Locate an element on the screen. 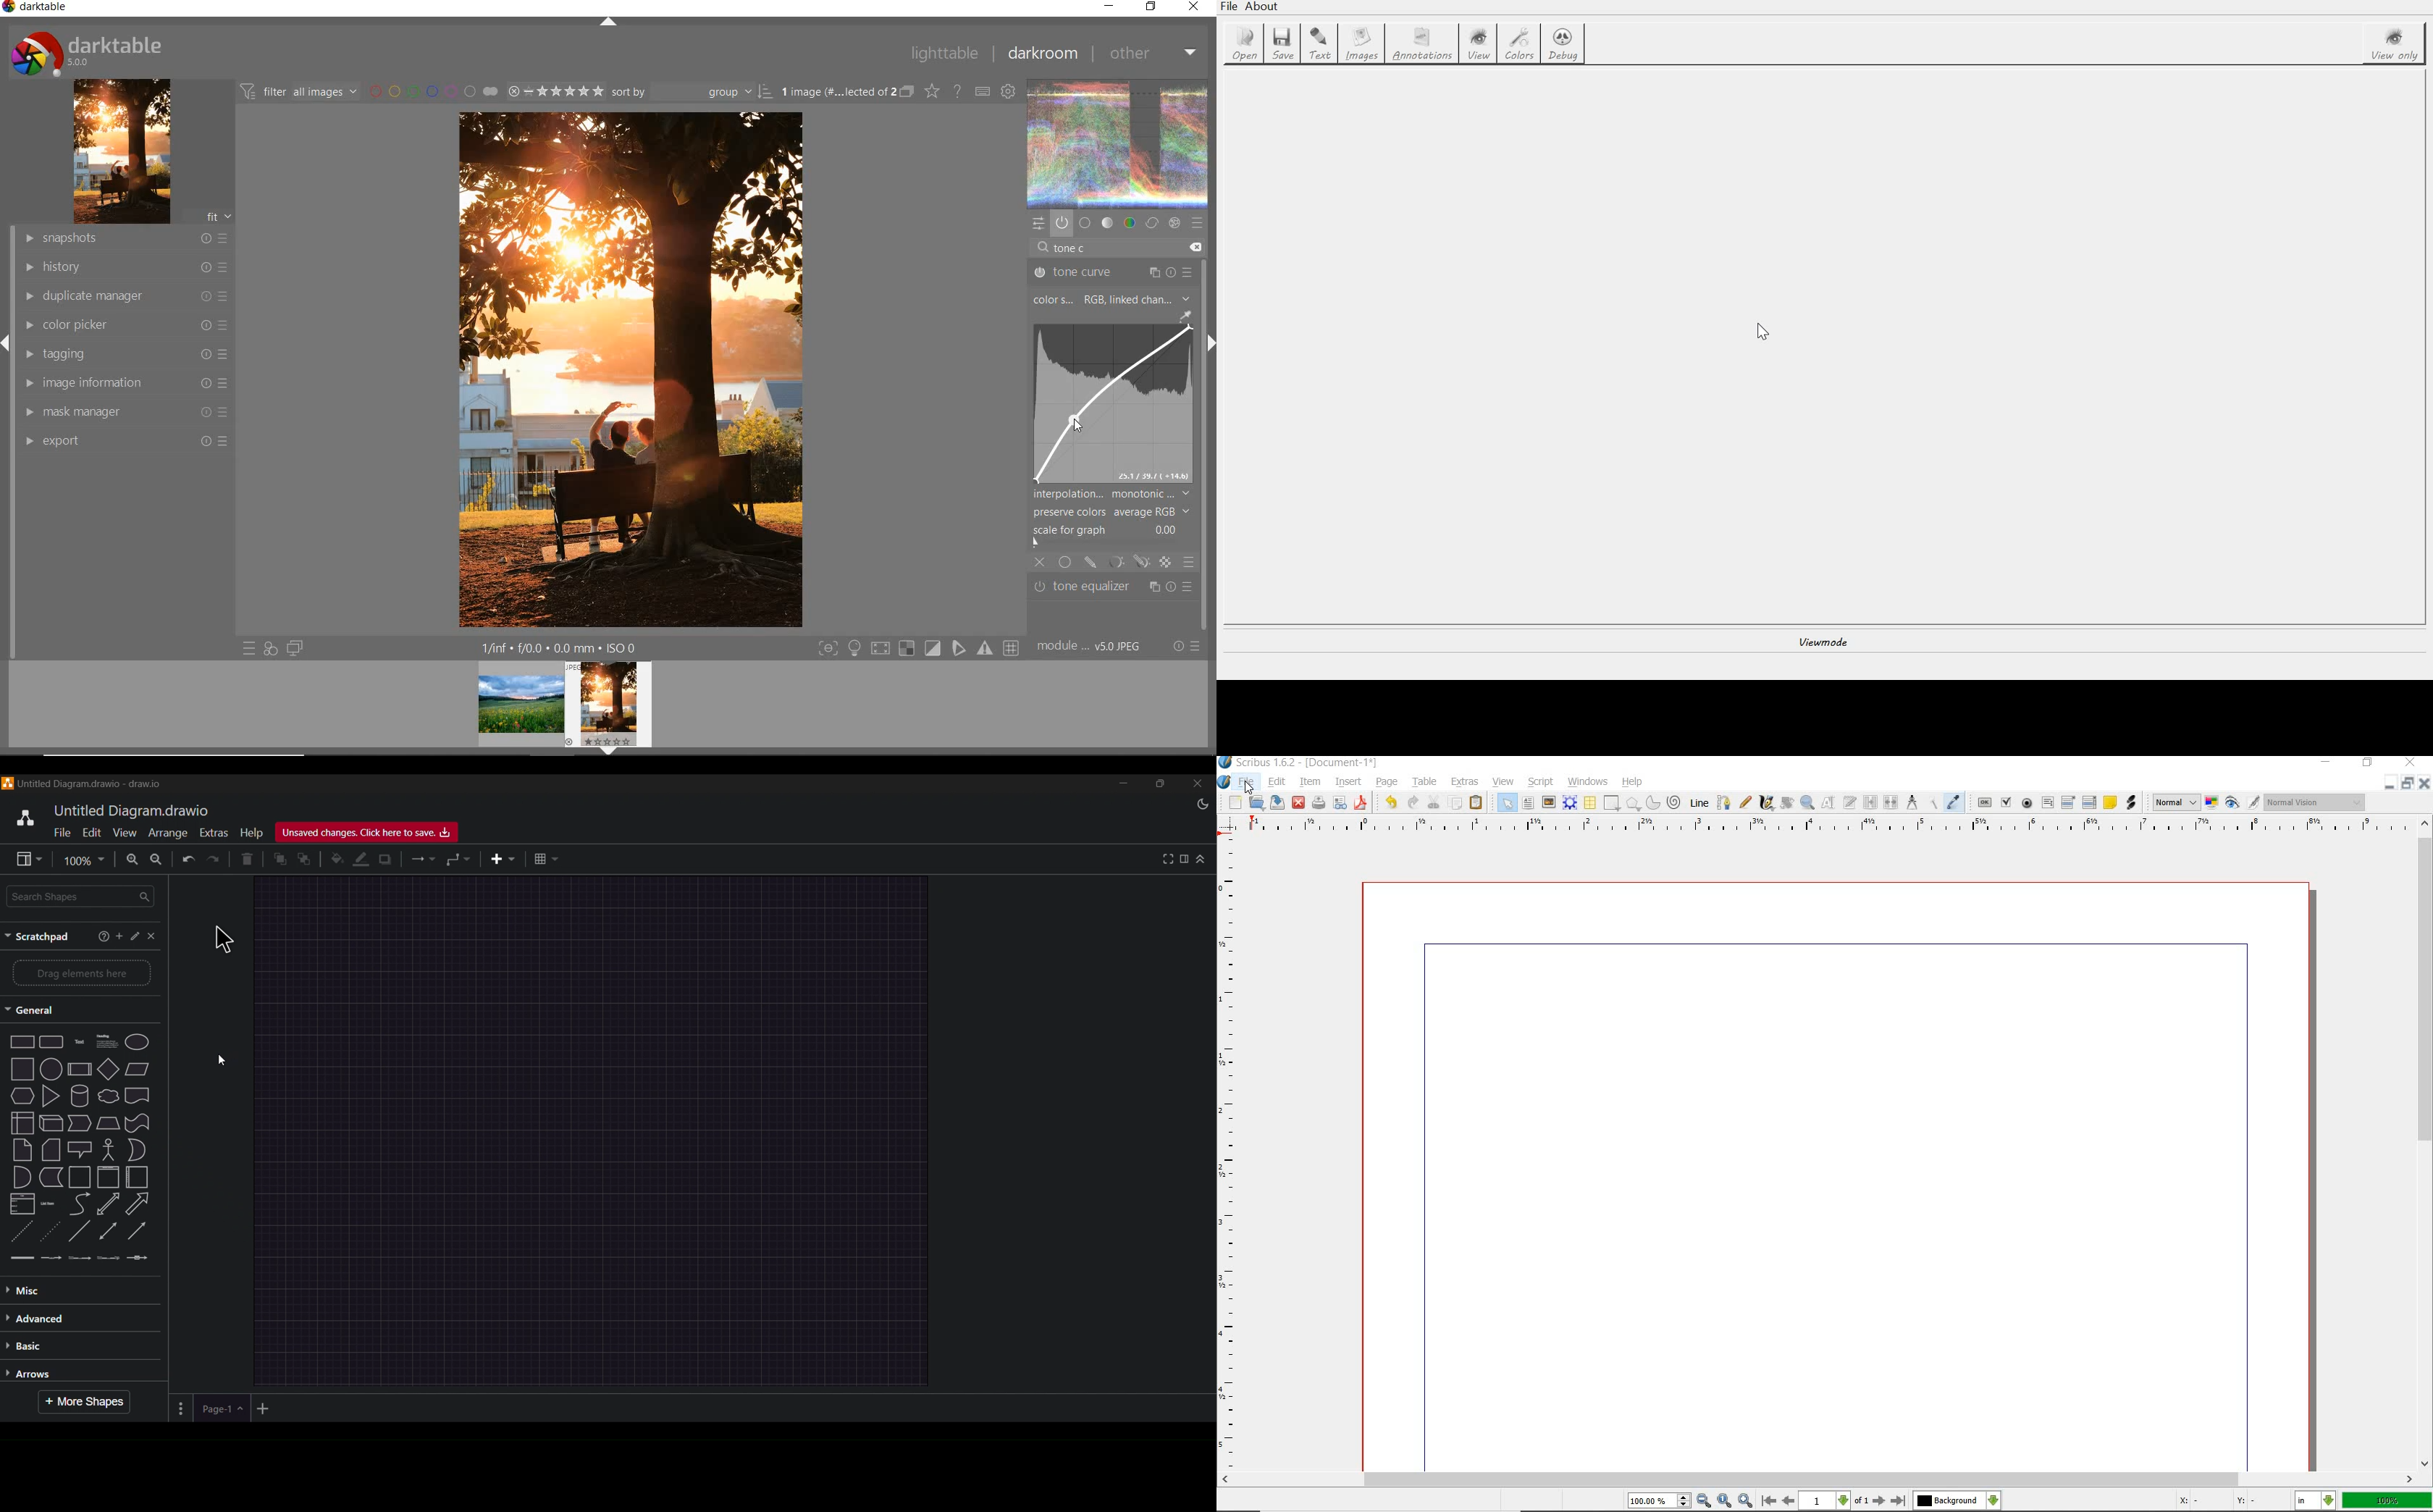  cursor is located at coordinates (223, 939).